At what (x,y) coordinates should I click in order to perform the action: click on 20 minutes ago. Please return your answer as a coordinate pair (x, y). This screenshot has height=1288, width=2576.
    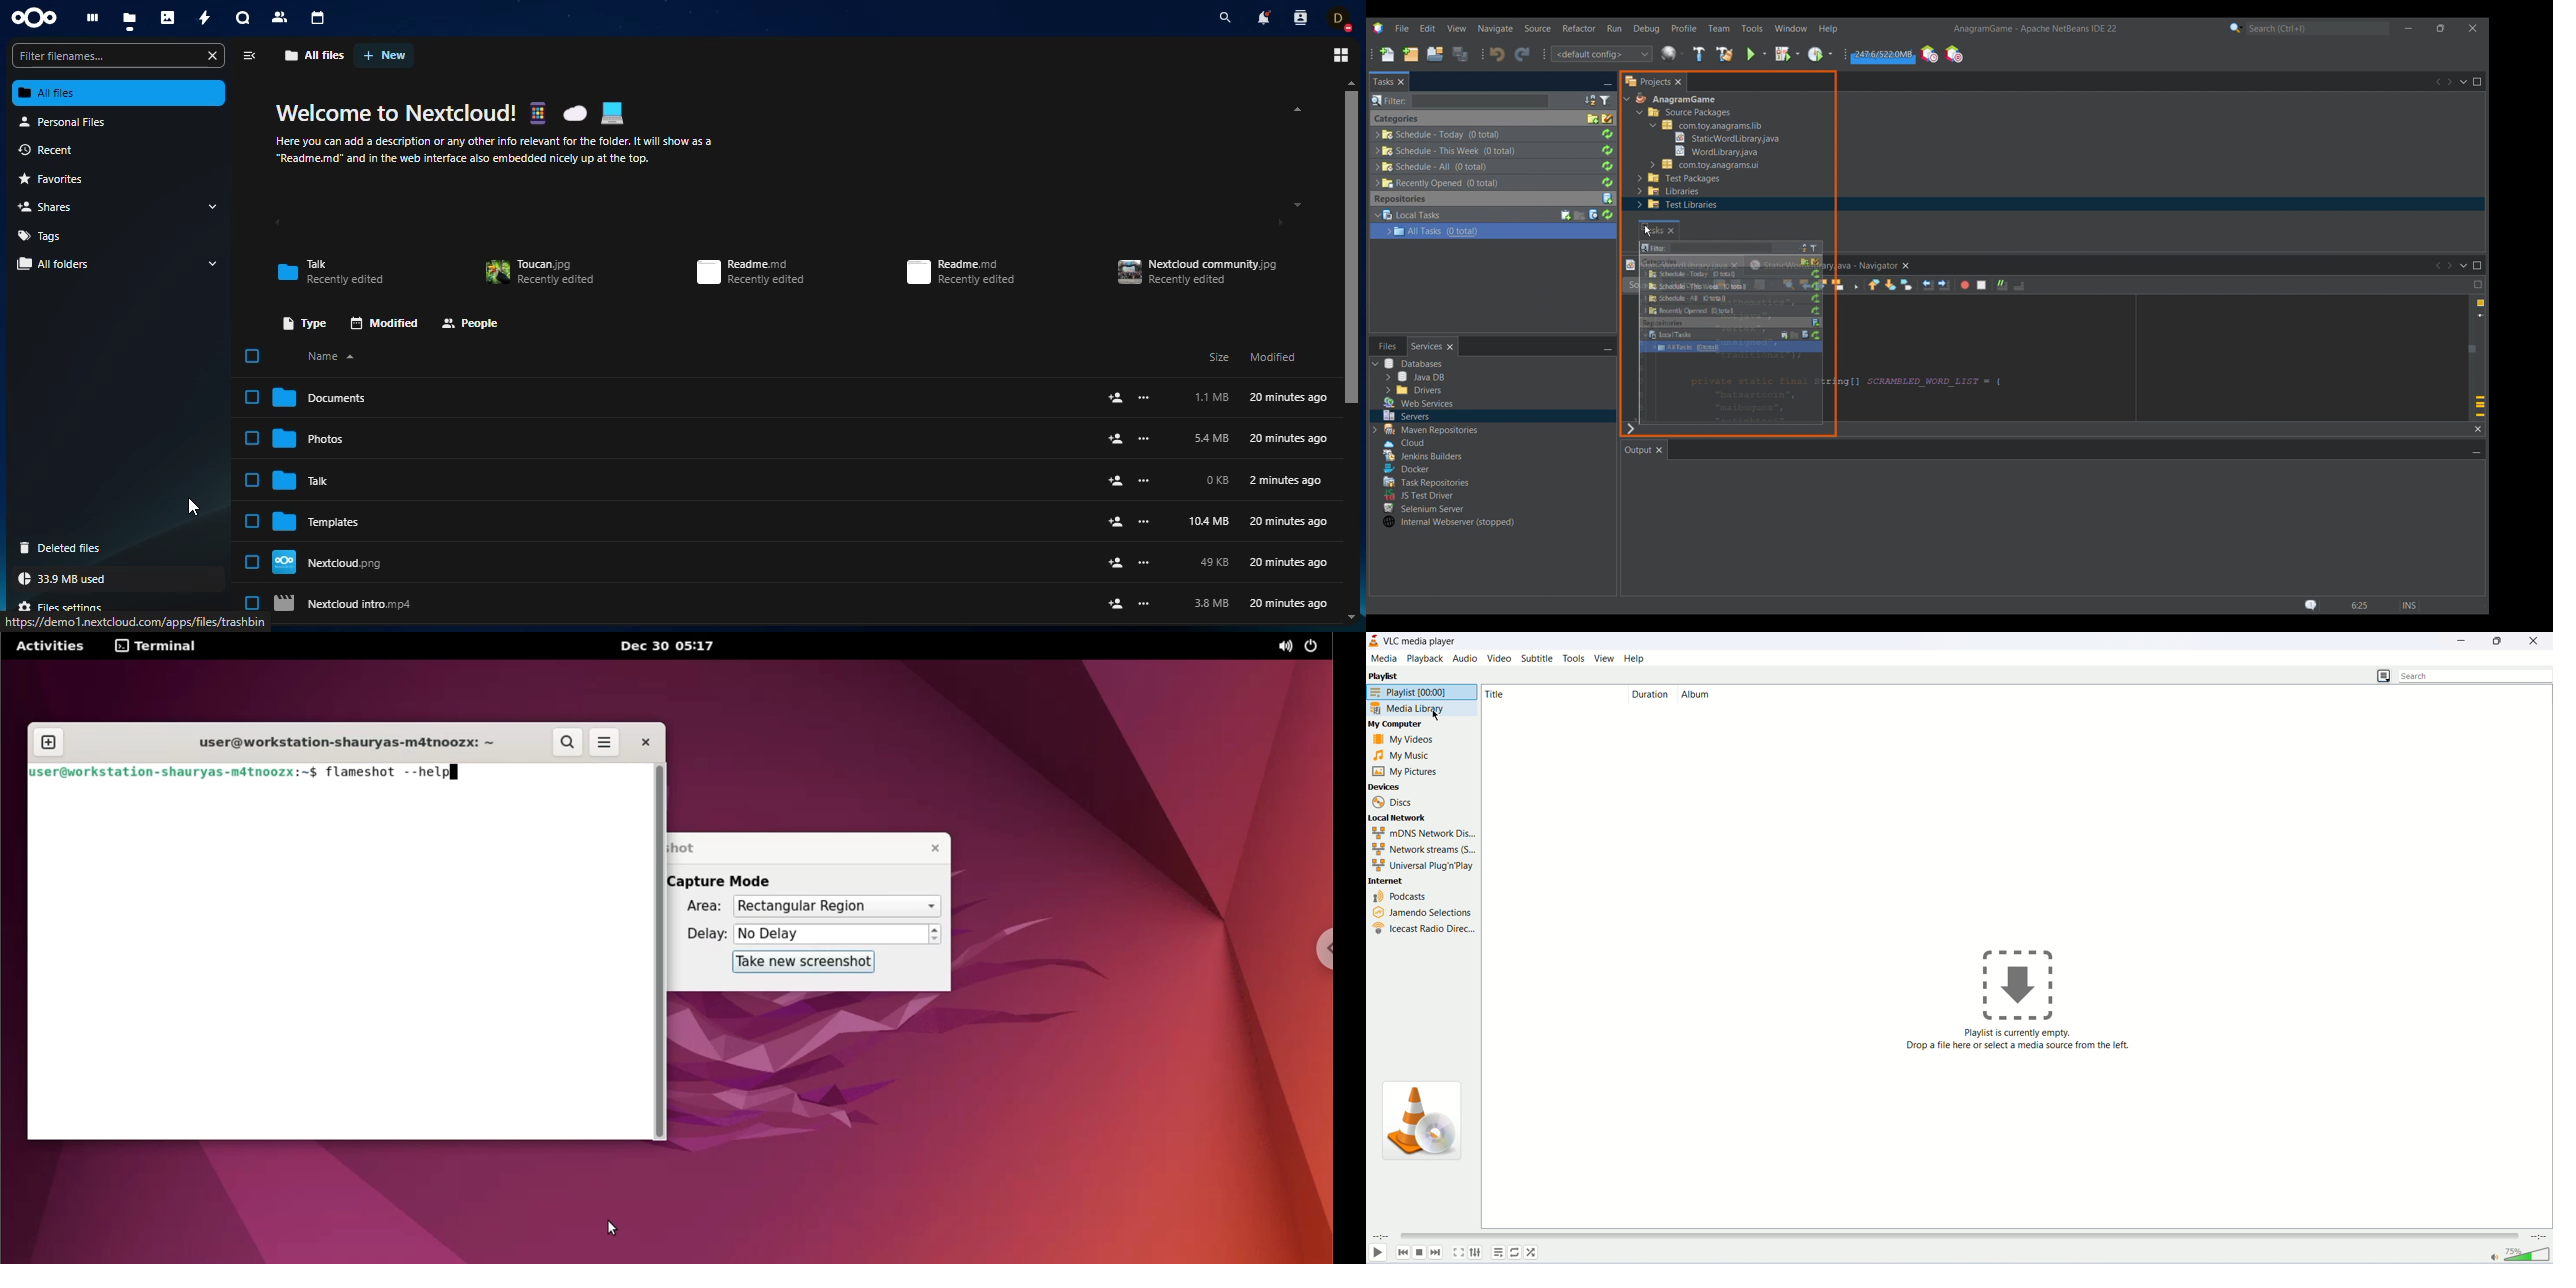
    Looking at the image, I should click on (1289, 562).